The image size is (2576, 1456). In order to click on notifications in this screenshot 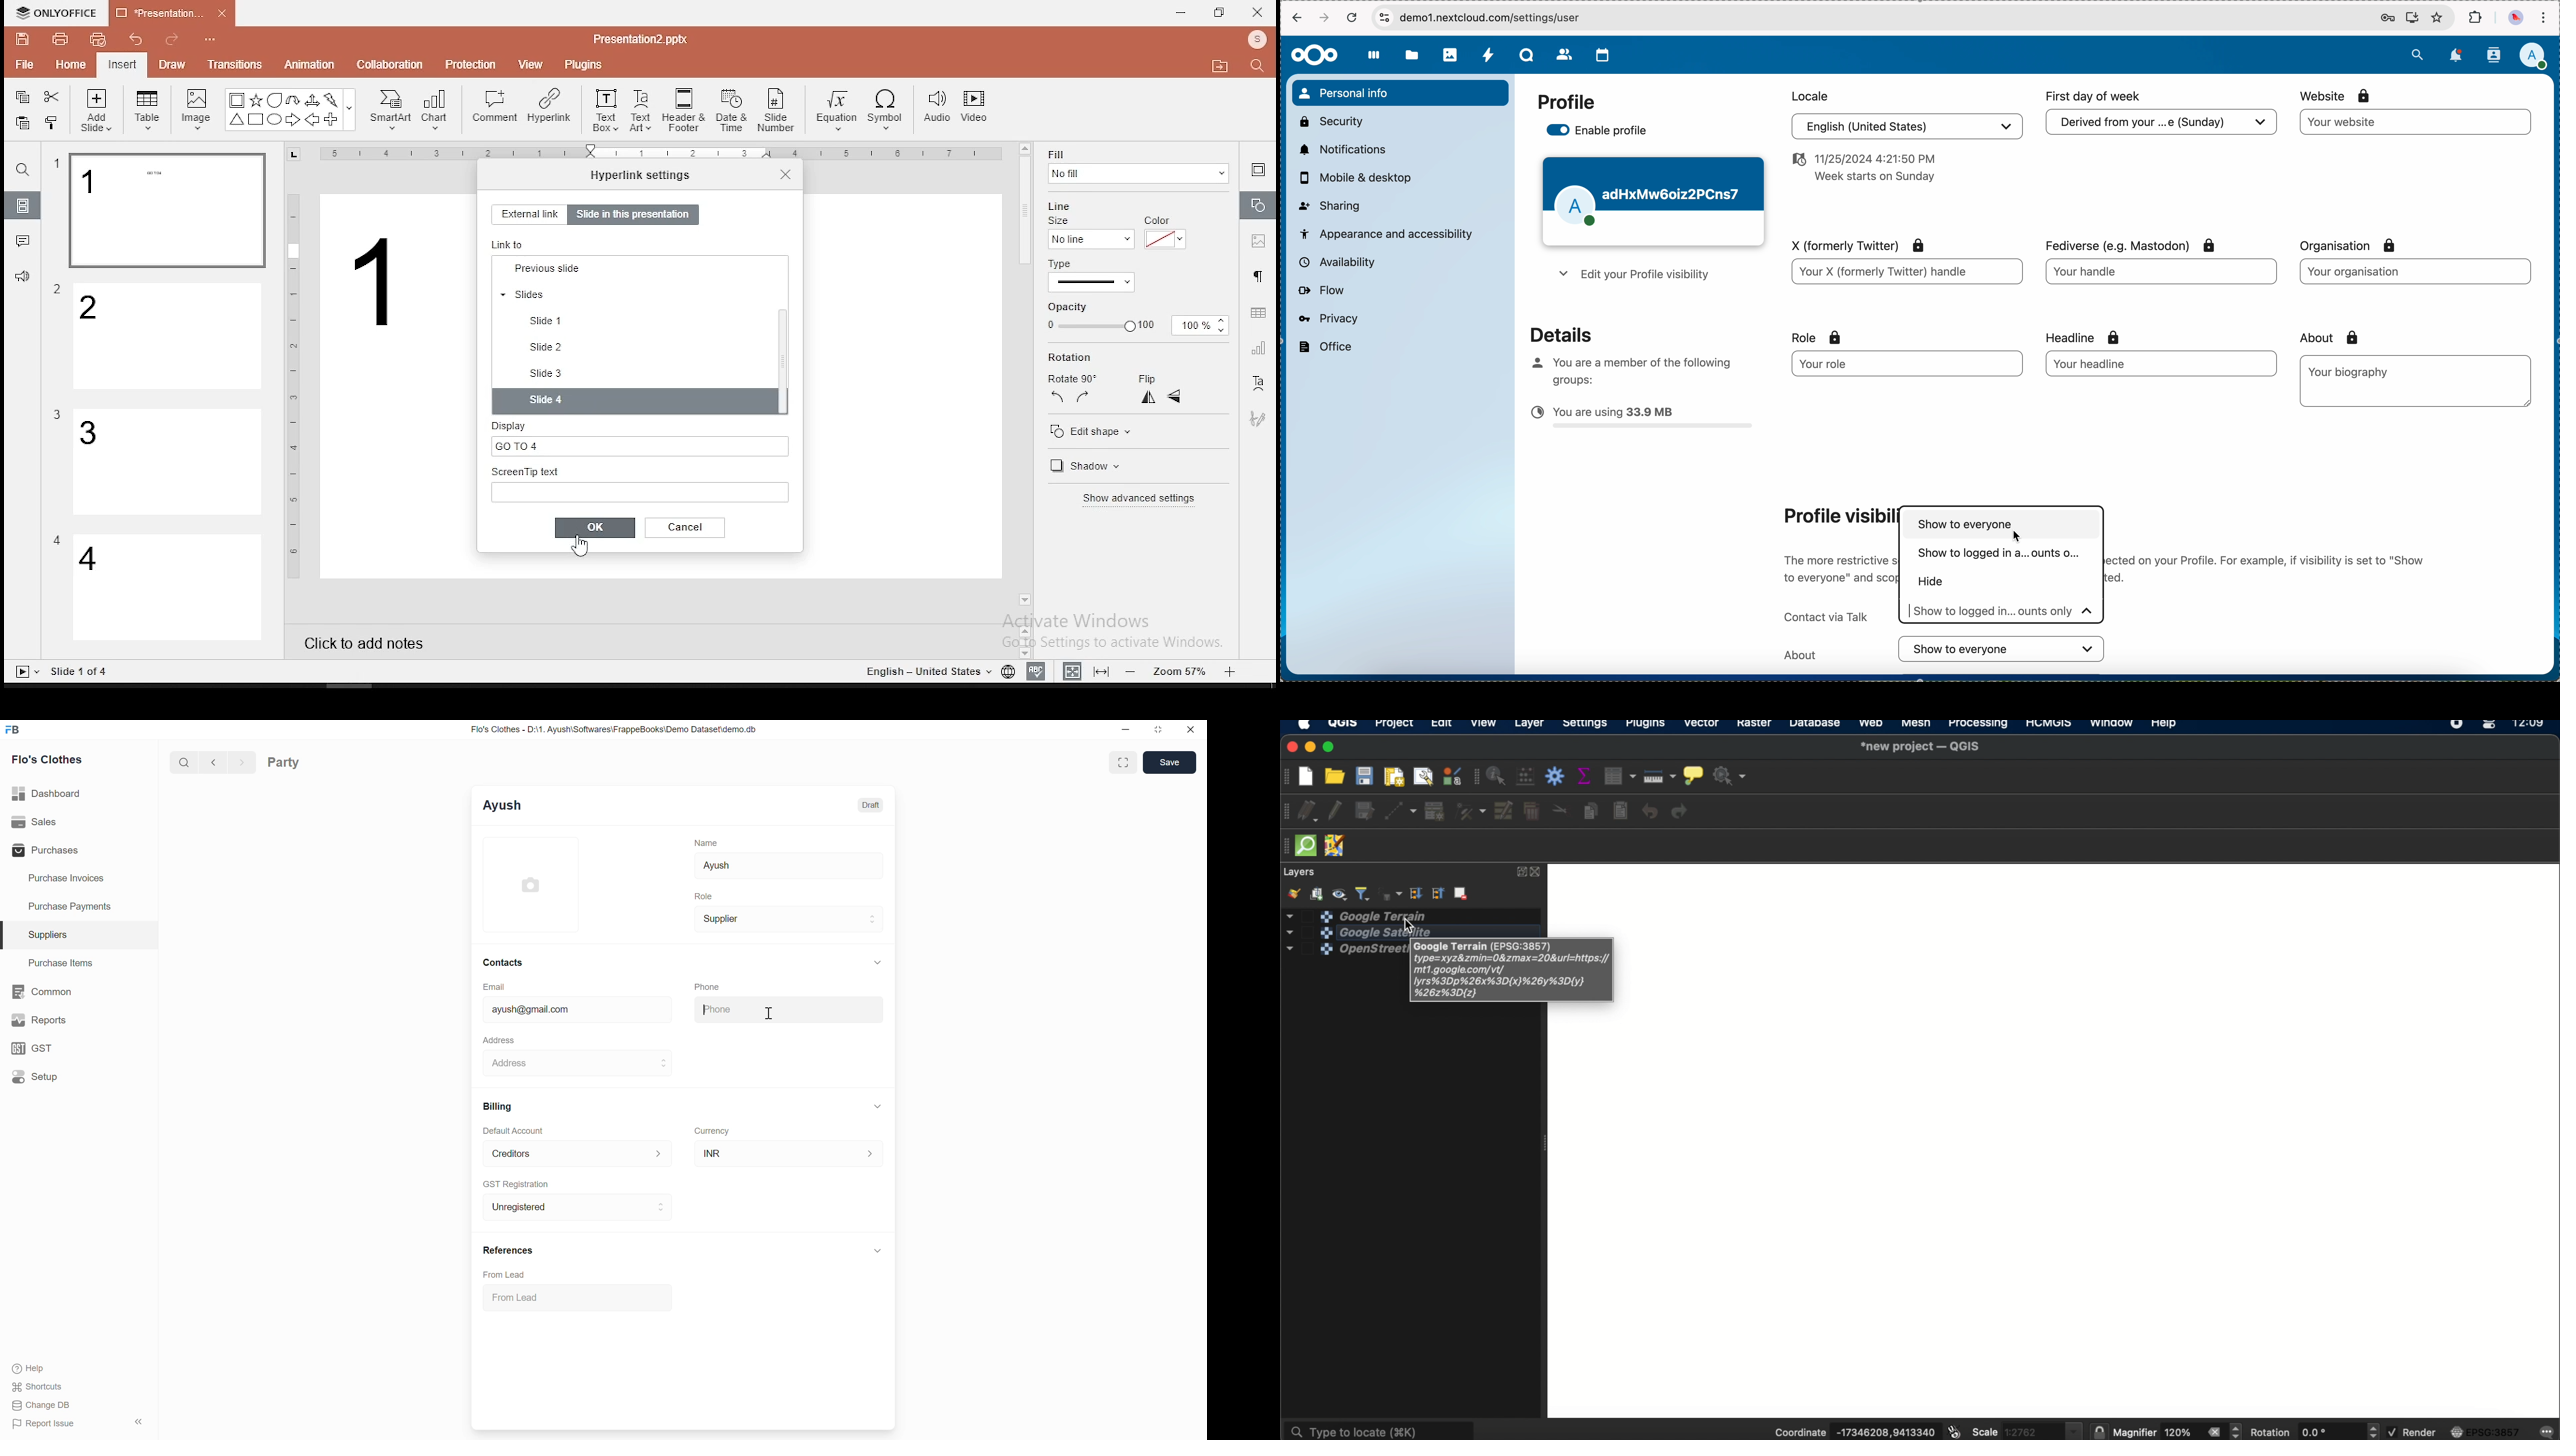, I will do `click(2458, 55)`.